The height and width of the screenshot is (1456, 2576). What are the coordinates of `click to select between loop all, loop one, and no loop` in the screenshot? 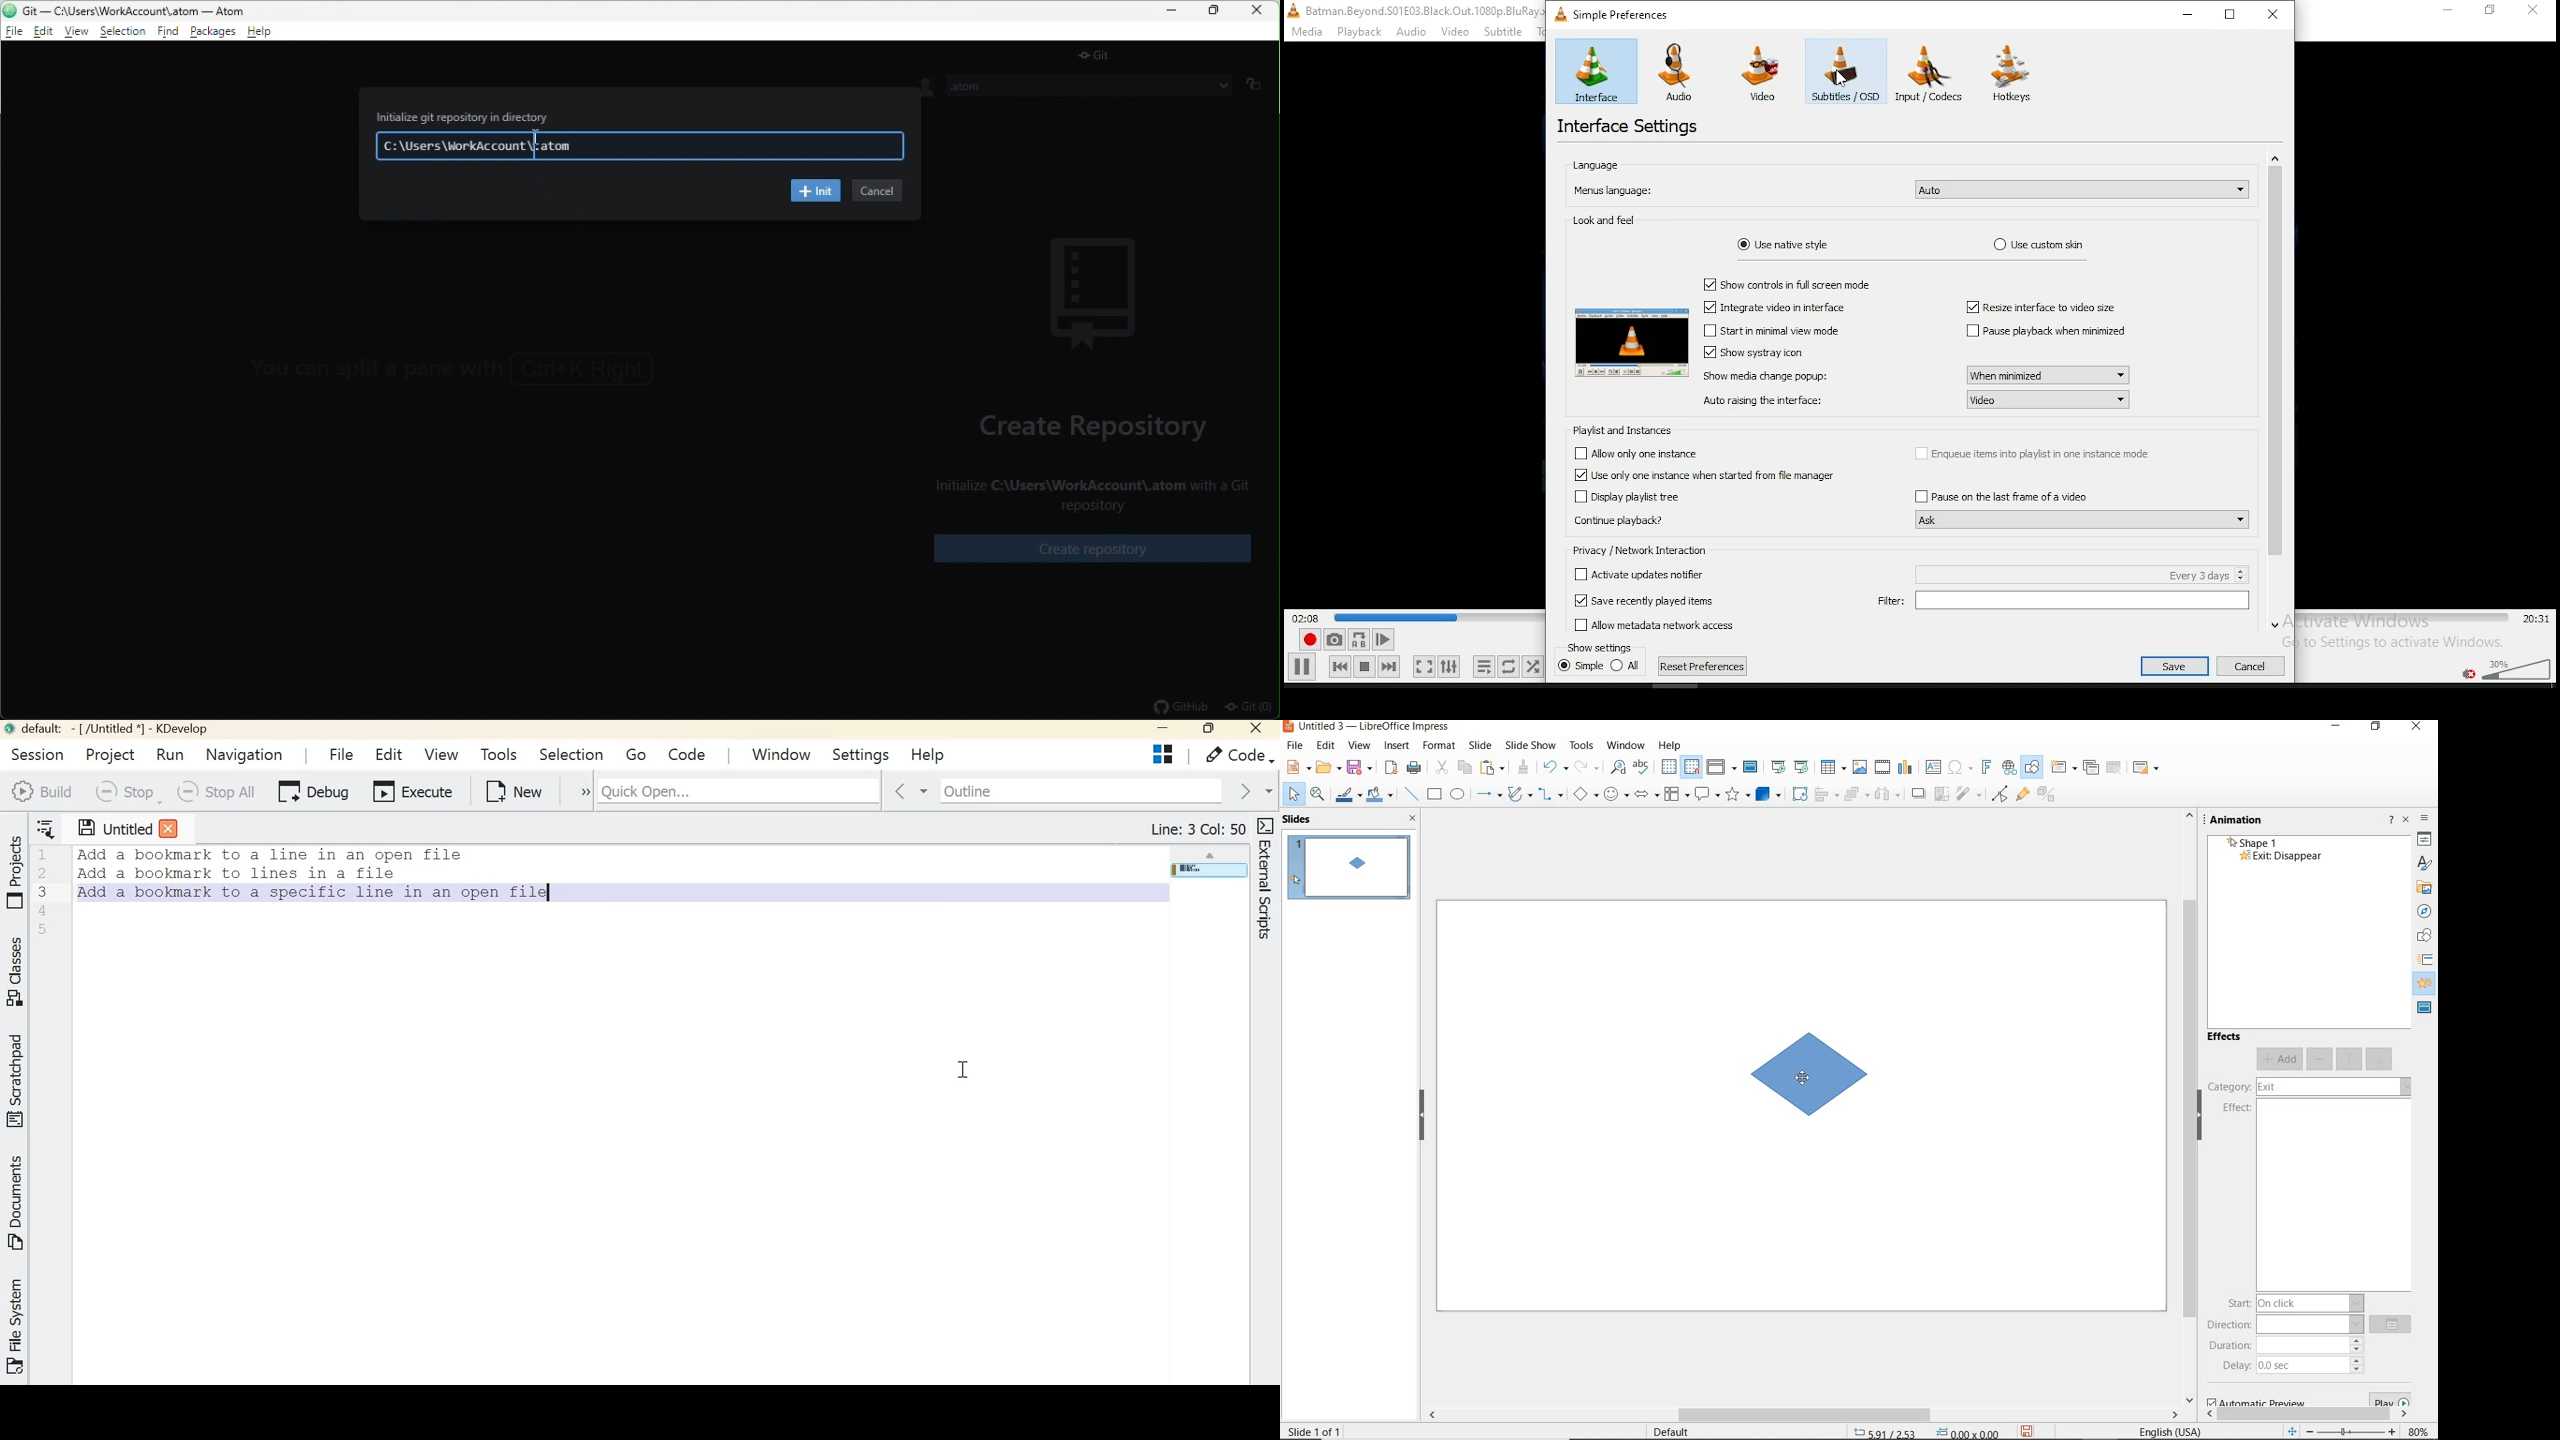 It's located at (1507, 668).